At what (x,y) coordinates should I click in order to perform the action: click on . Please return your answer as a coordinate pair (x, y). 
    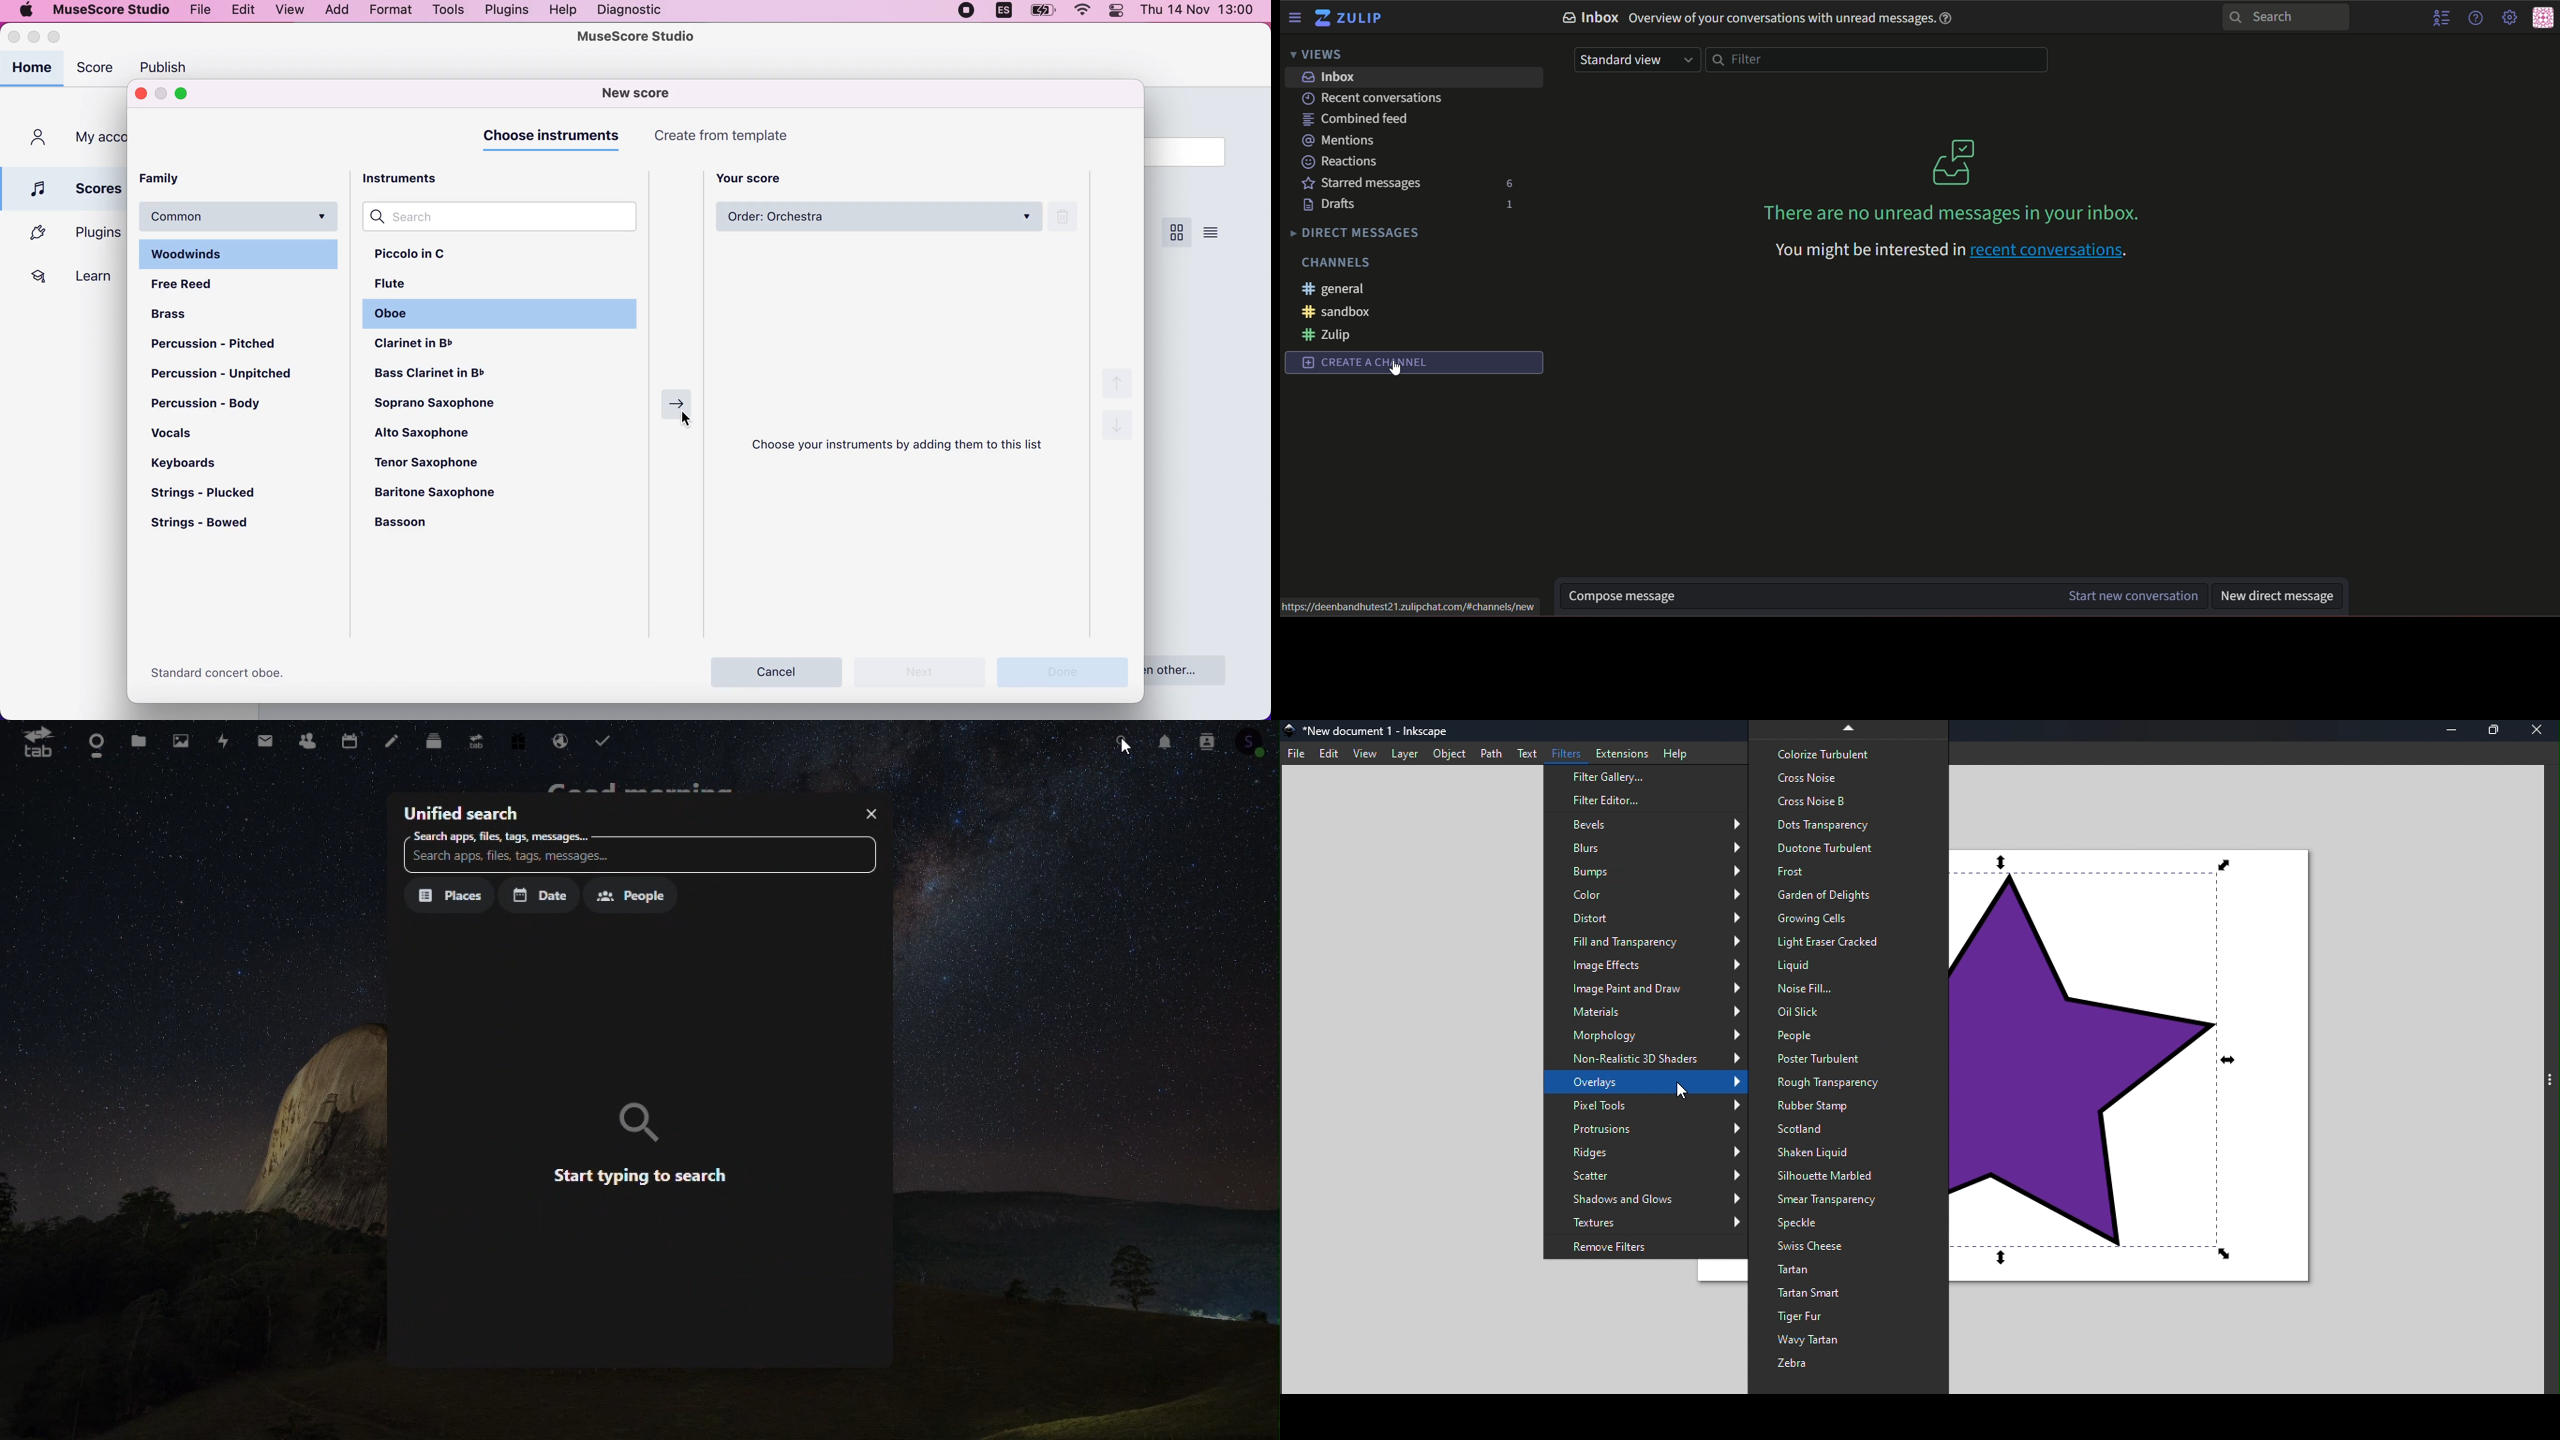
    Looking at the image, I should click on (1128, 747).